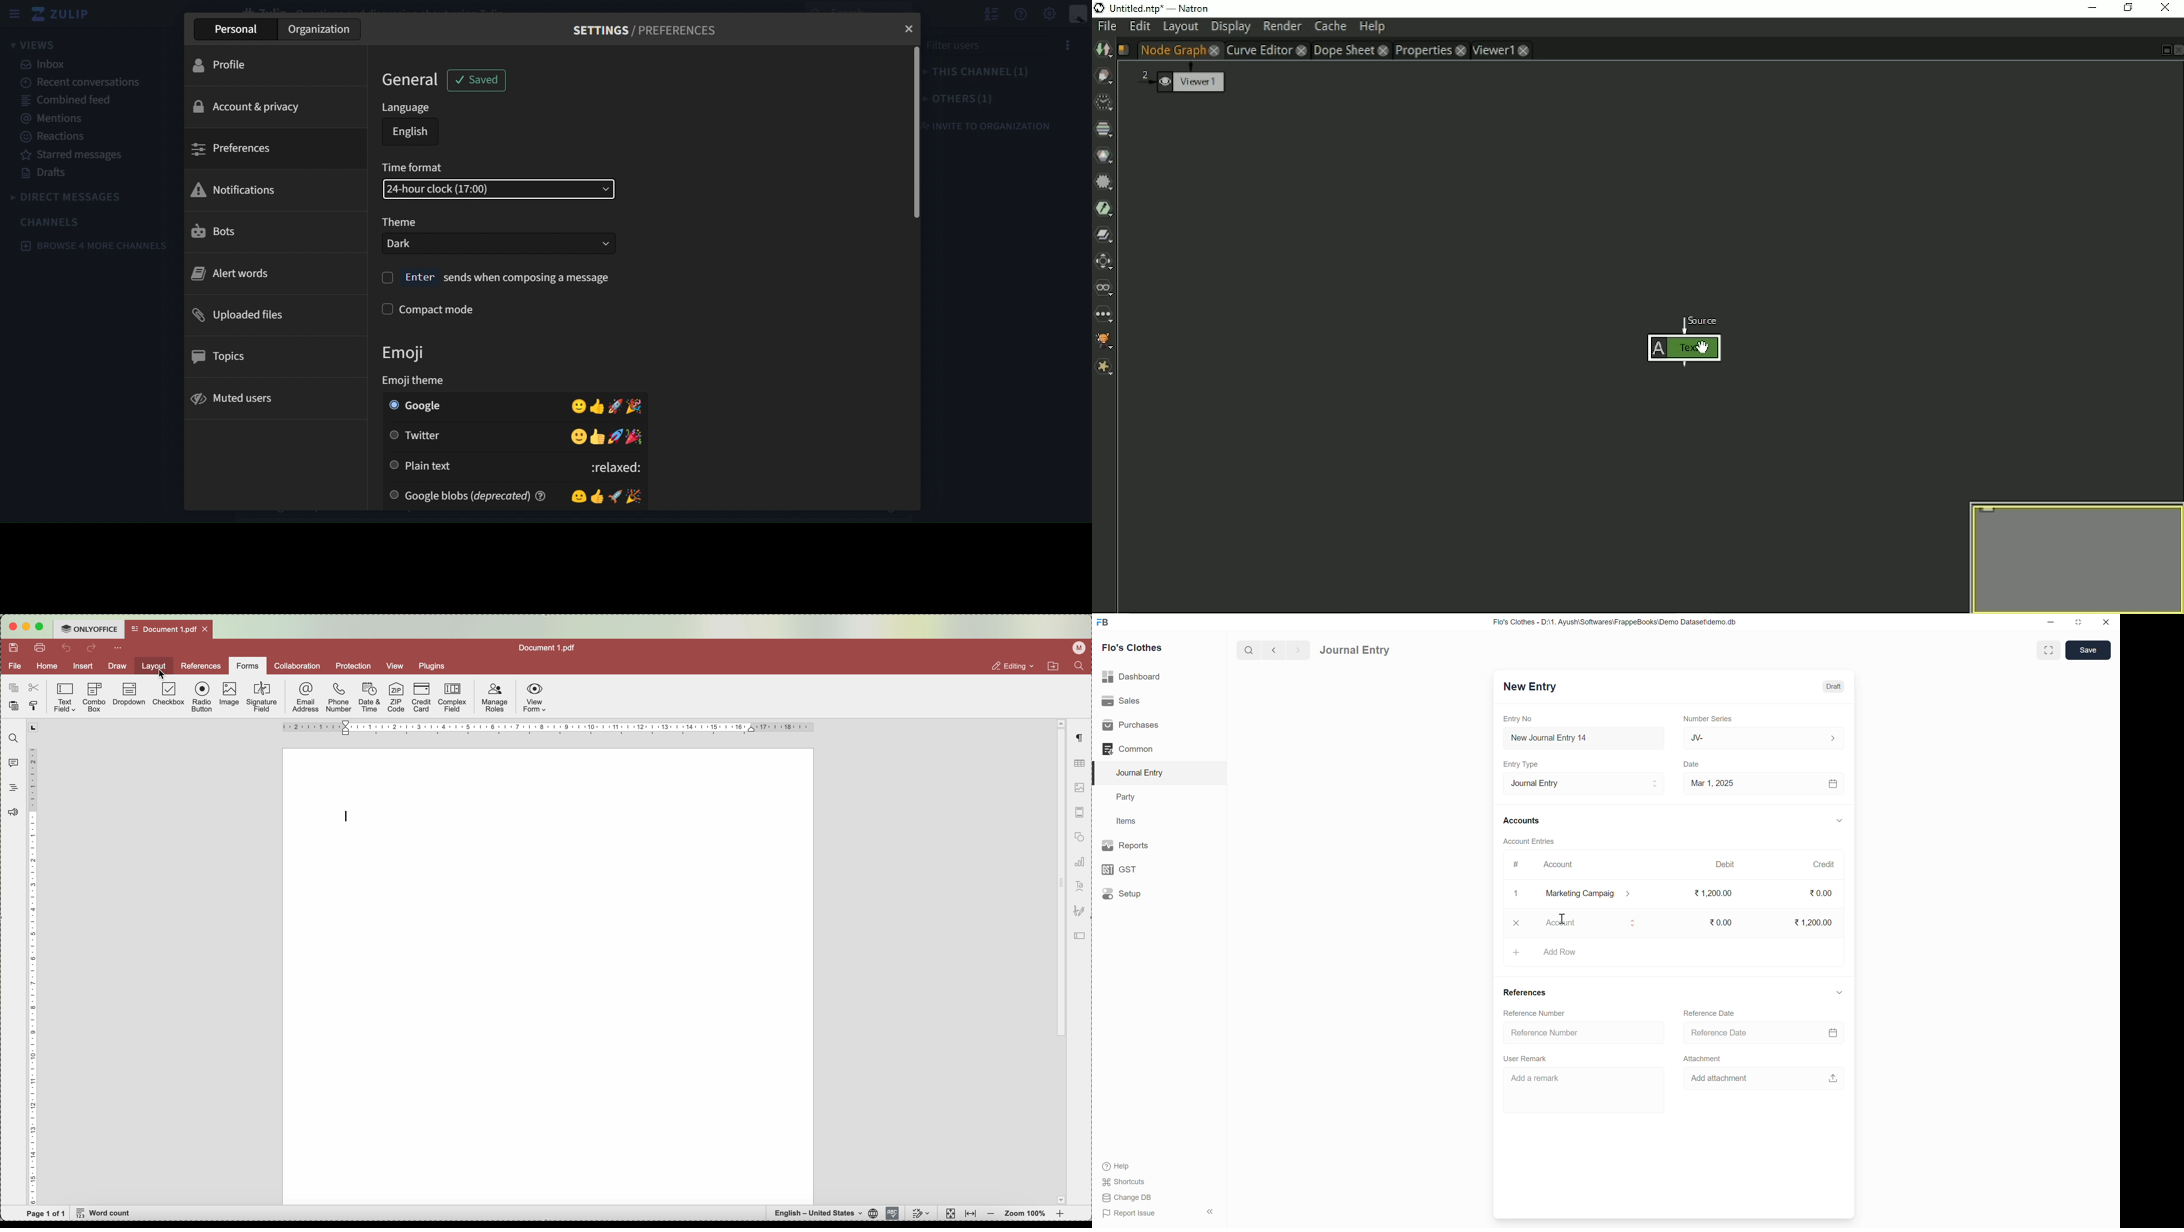 This screenshot has height=1232, width=2184. What do you see at coordinates (910, 28) in the screenshot?
I see `close` at bounding box center [910, 28].